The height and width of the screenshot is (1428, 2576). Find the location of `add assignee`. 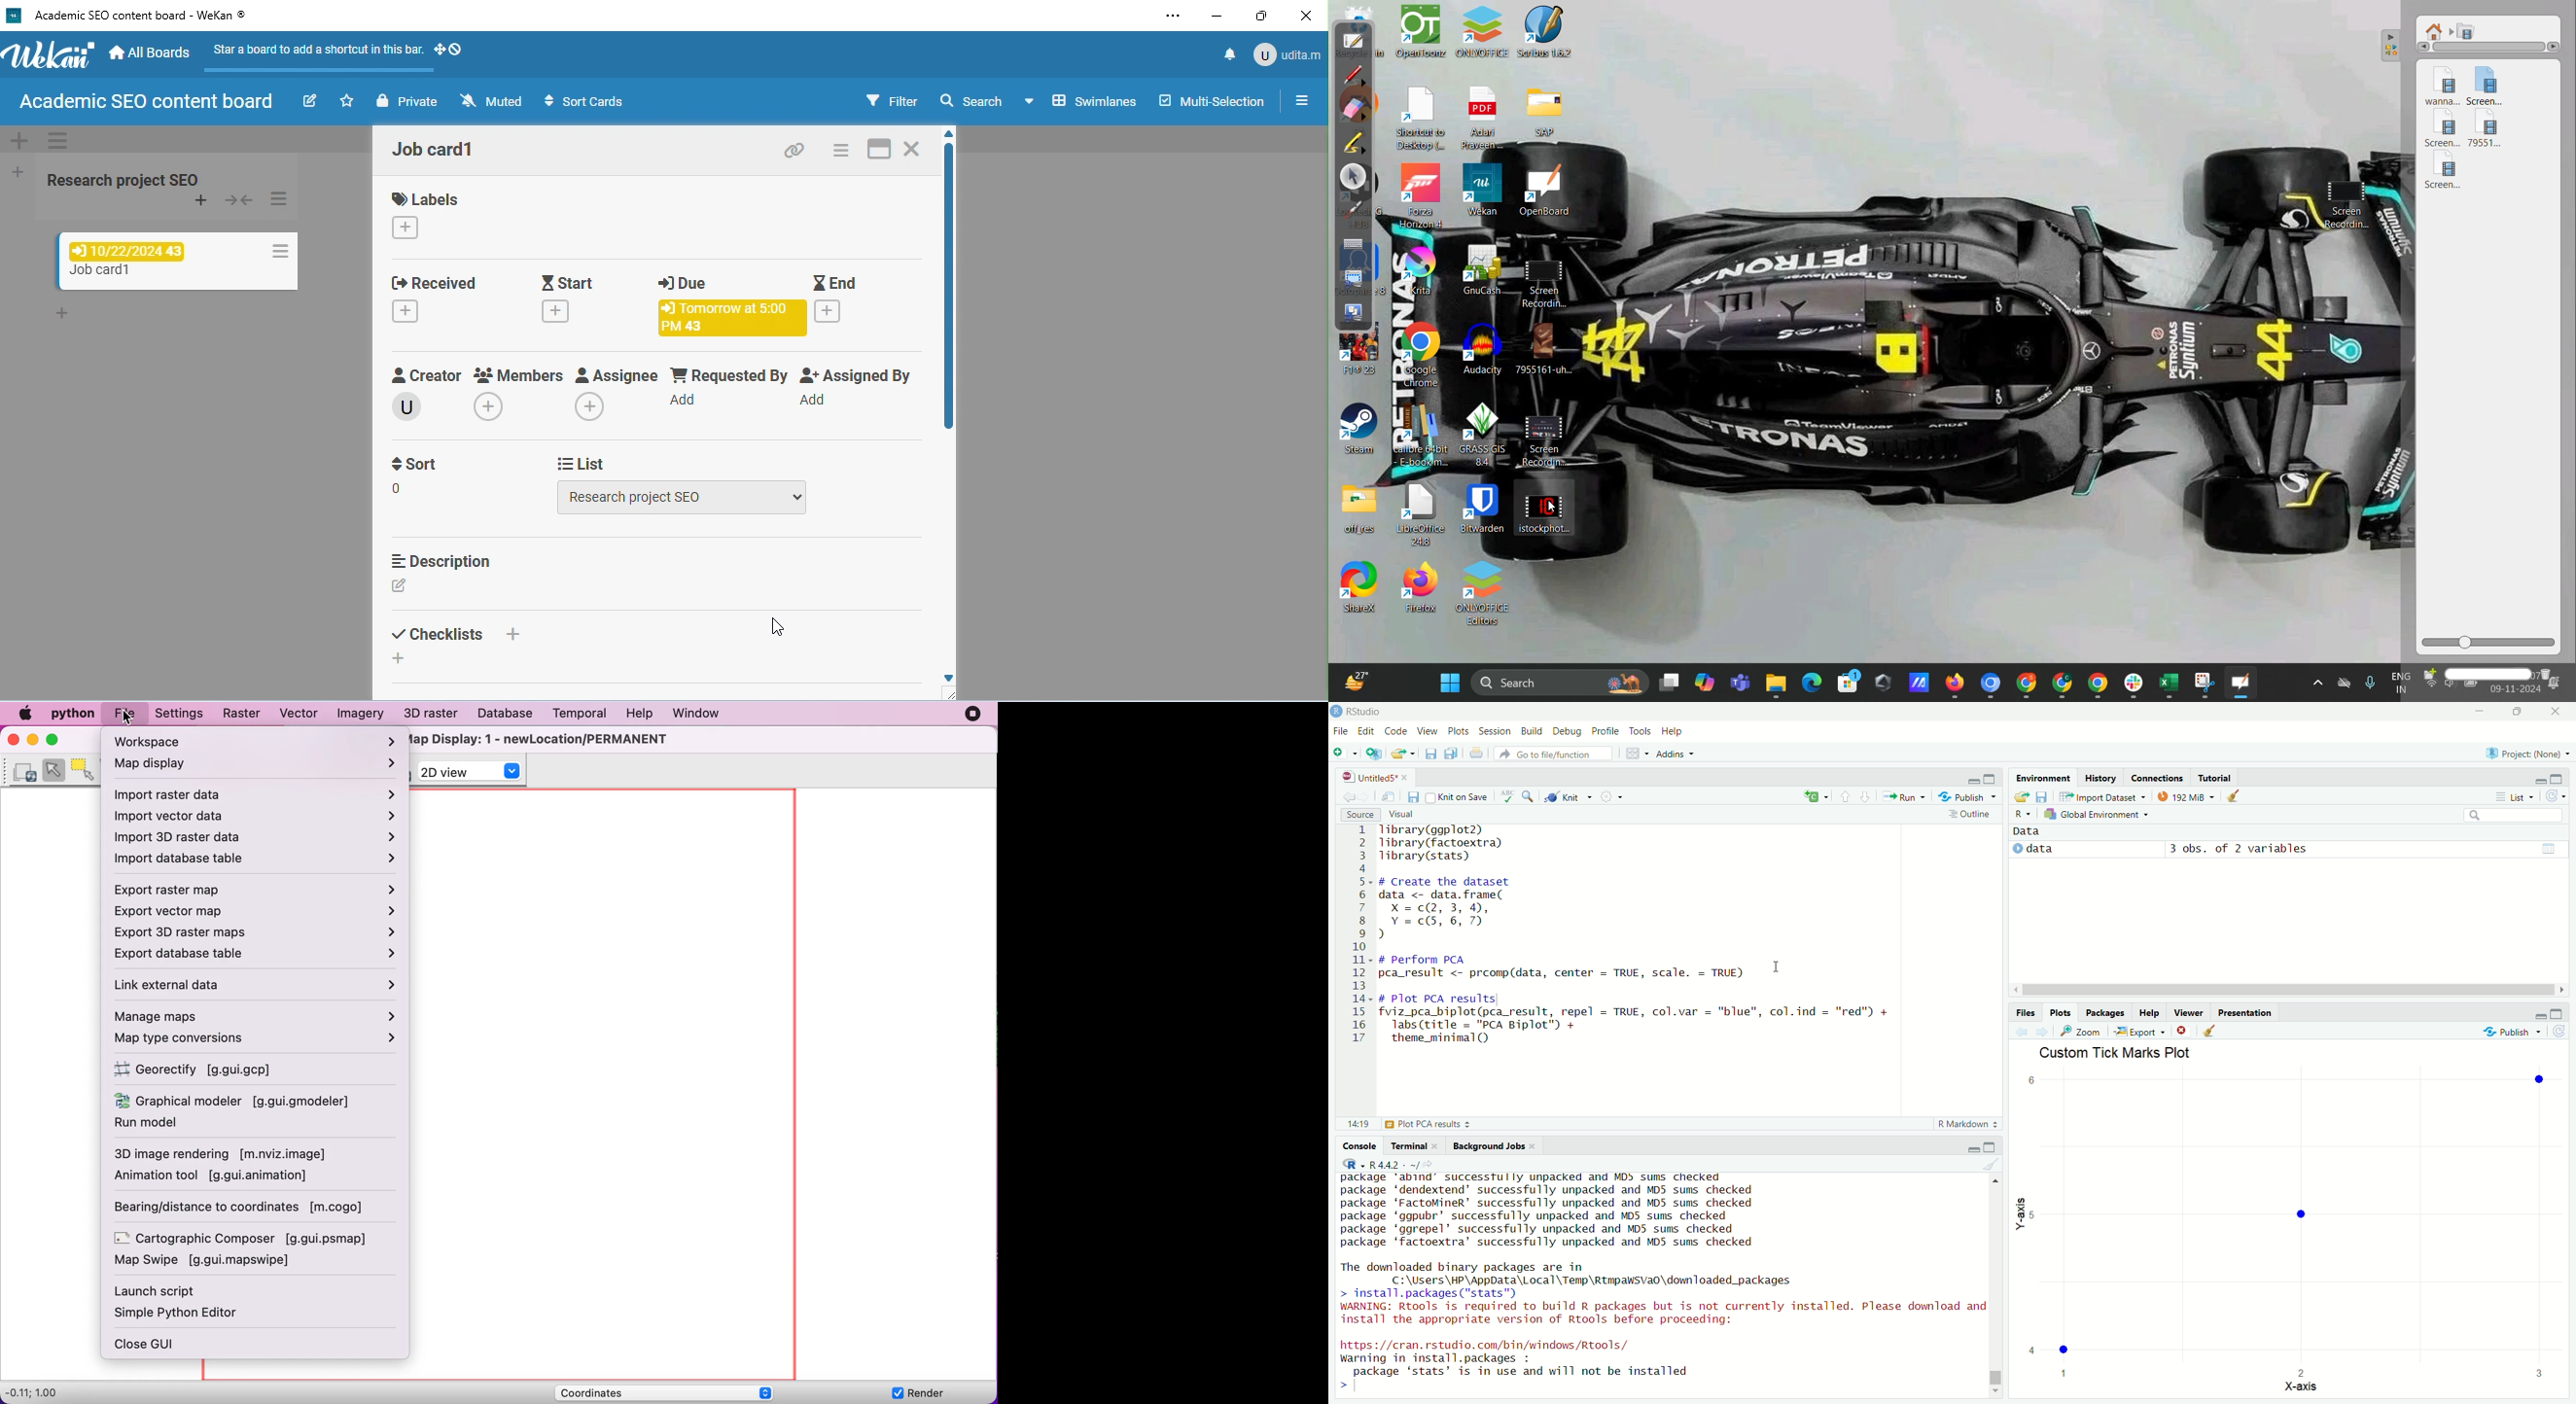

add assignee is located at coordinates (589, 405).